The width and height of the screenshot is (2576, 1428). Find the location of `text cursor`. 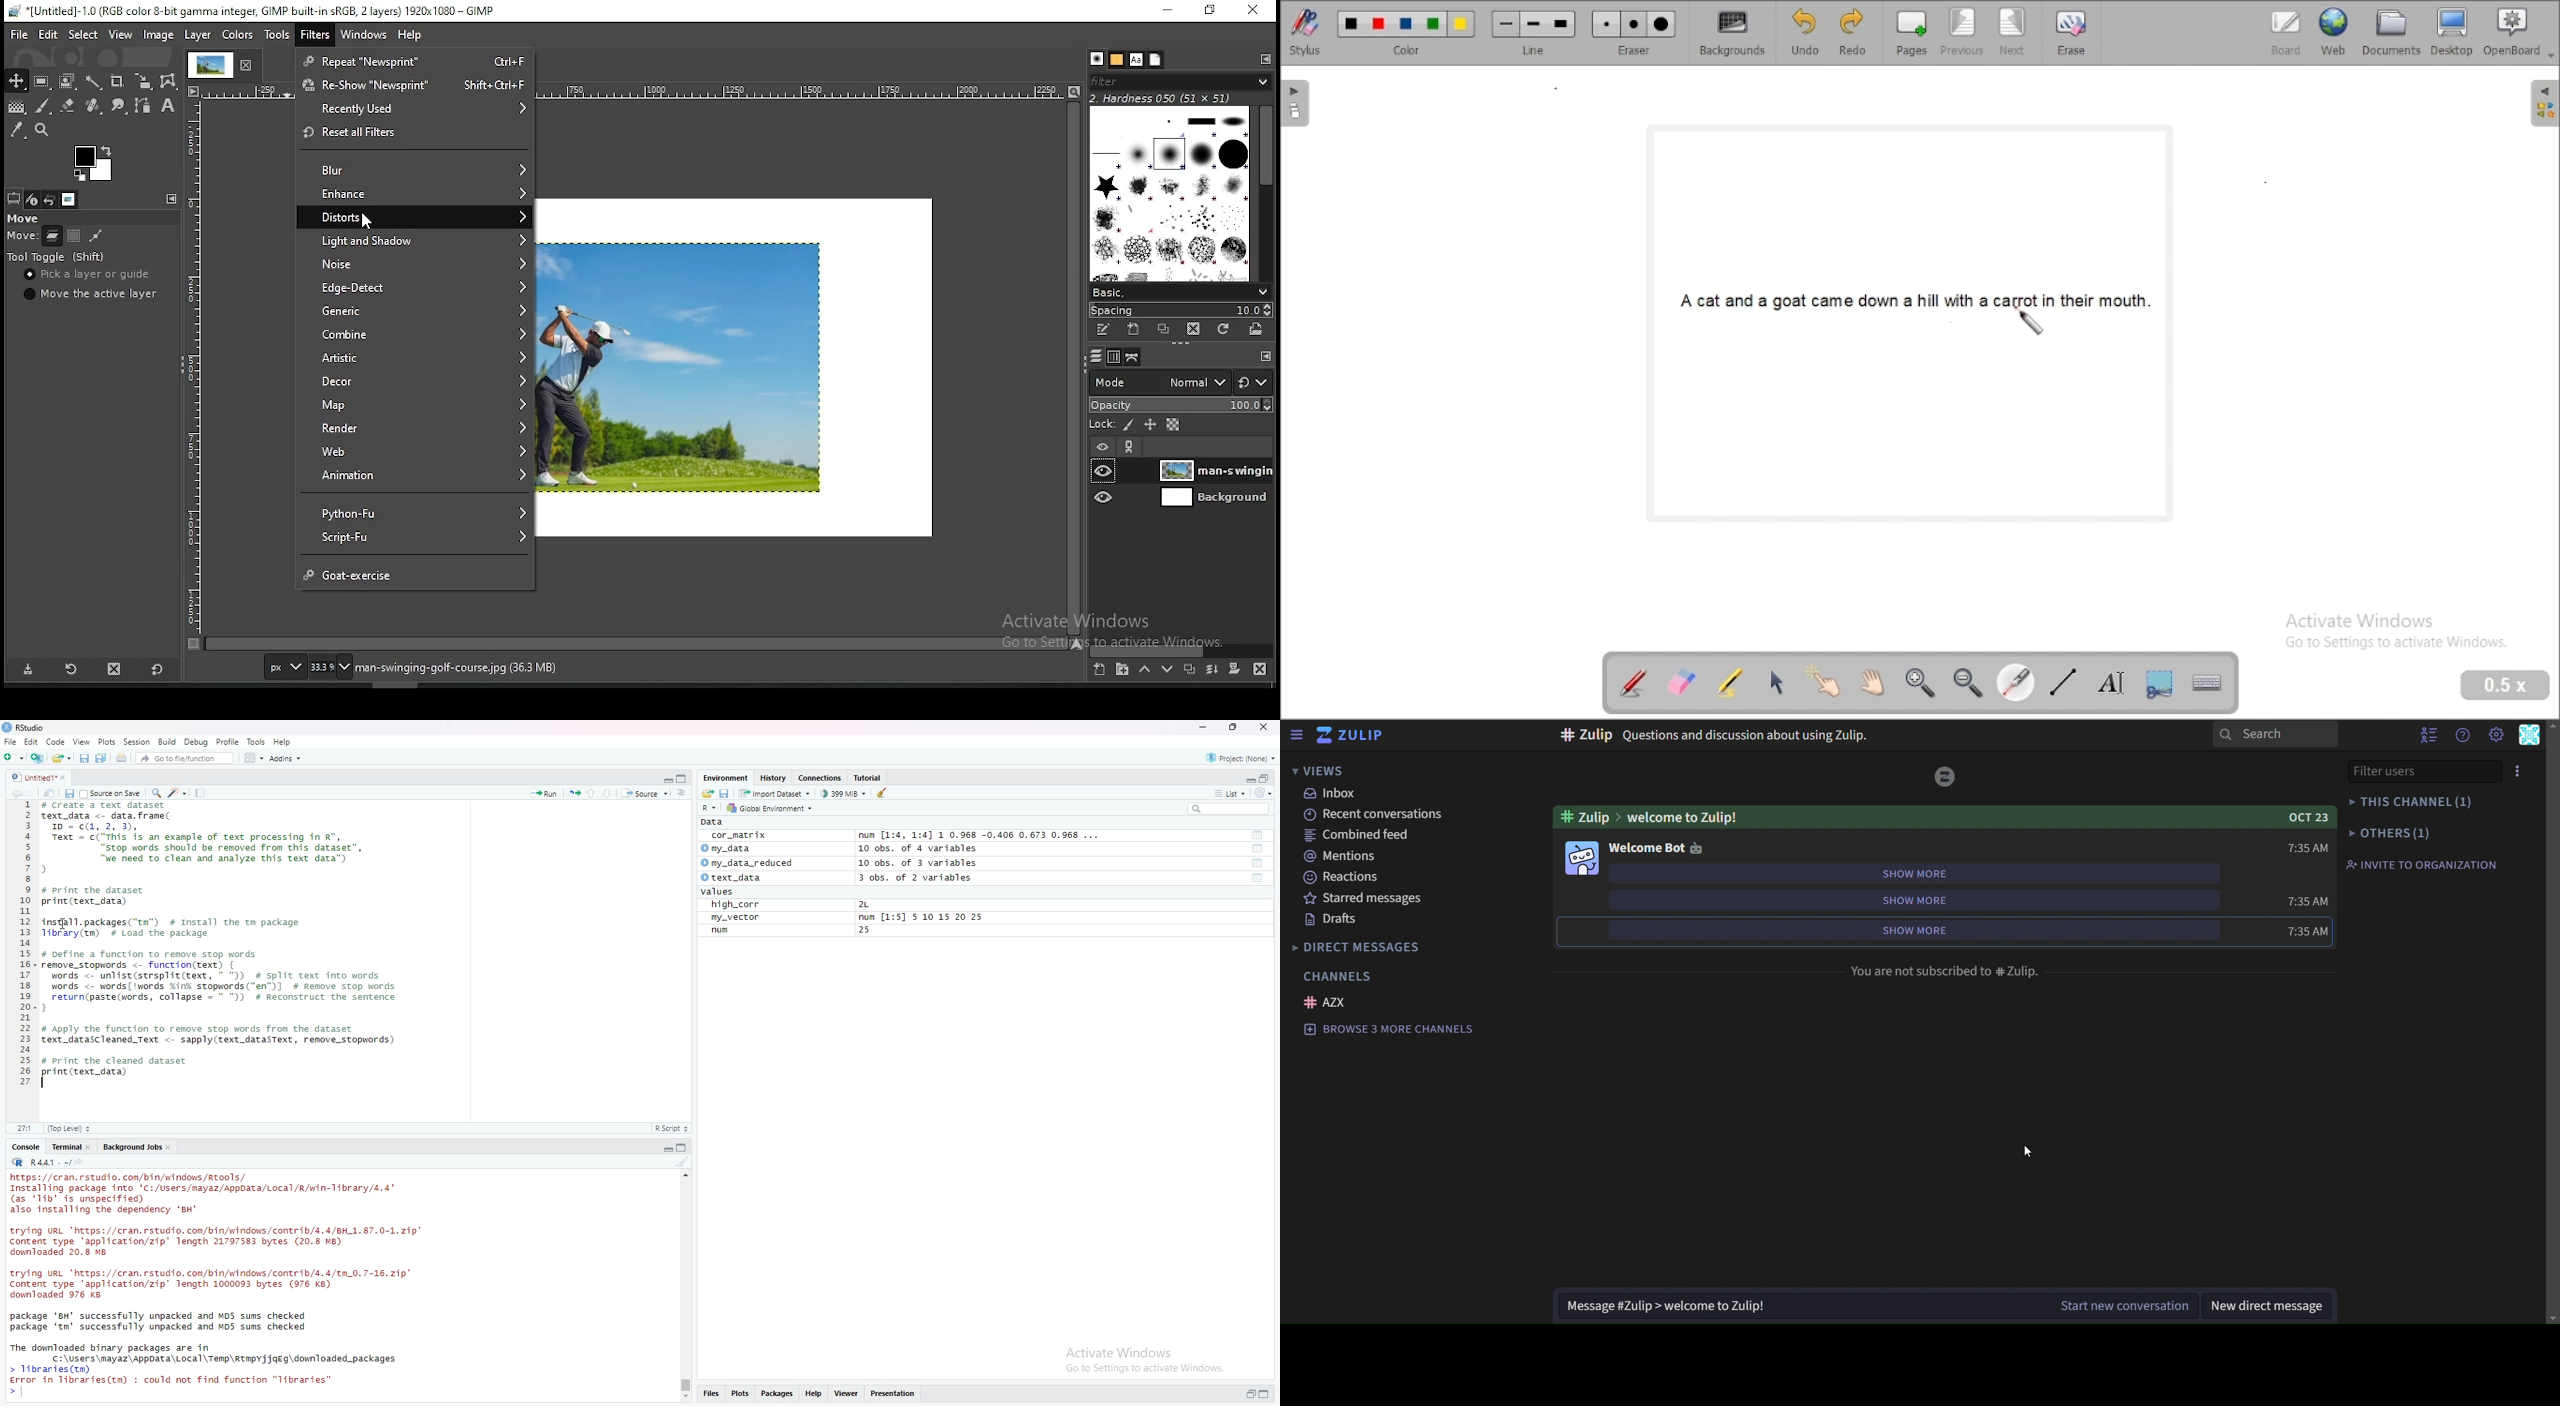

text cursor is located at coordinates (45, 1085).